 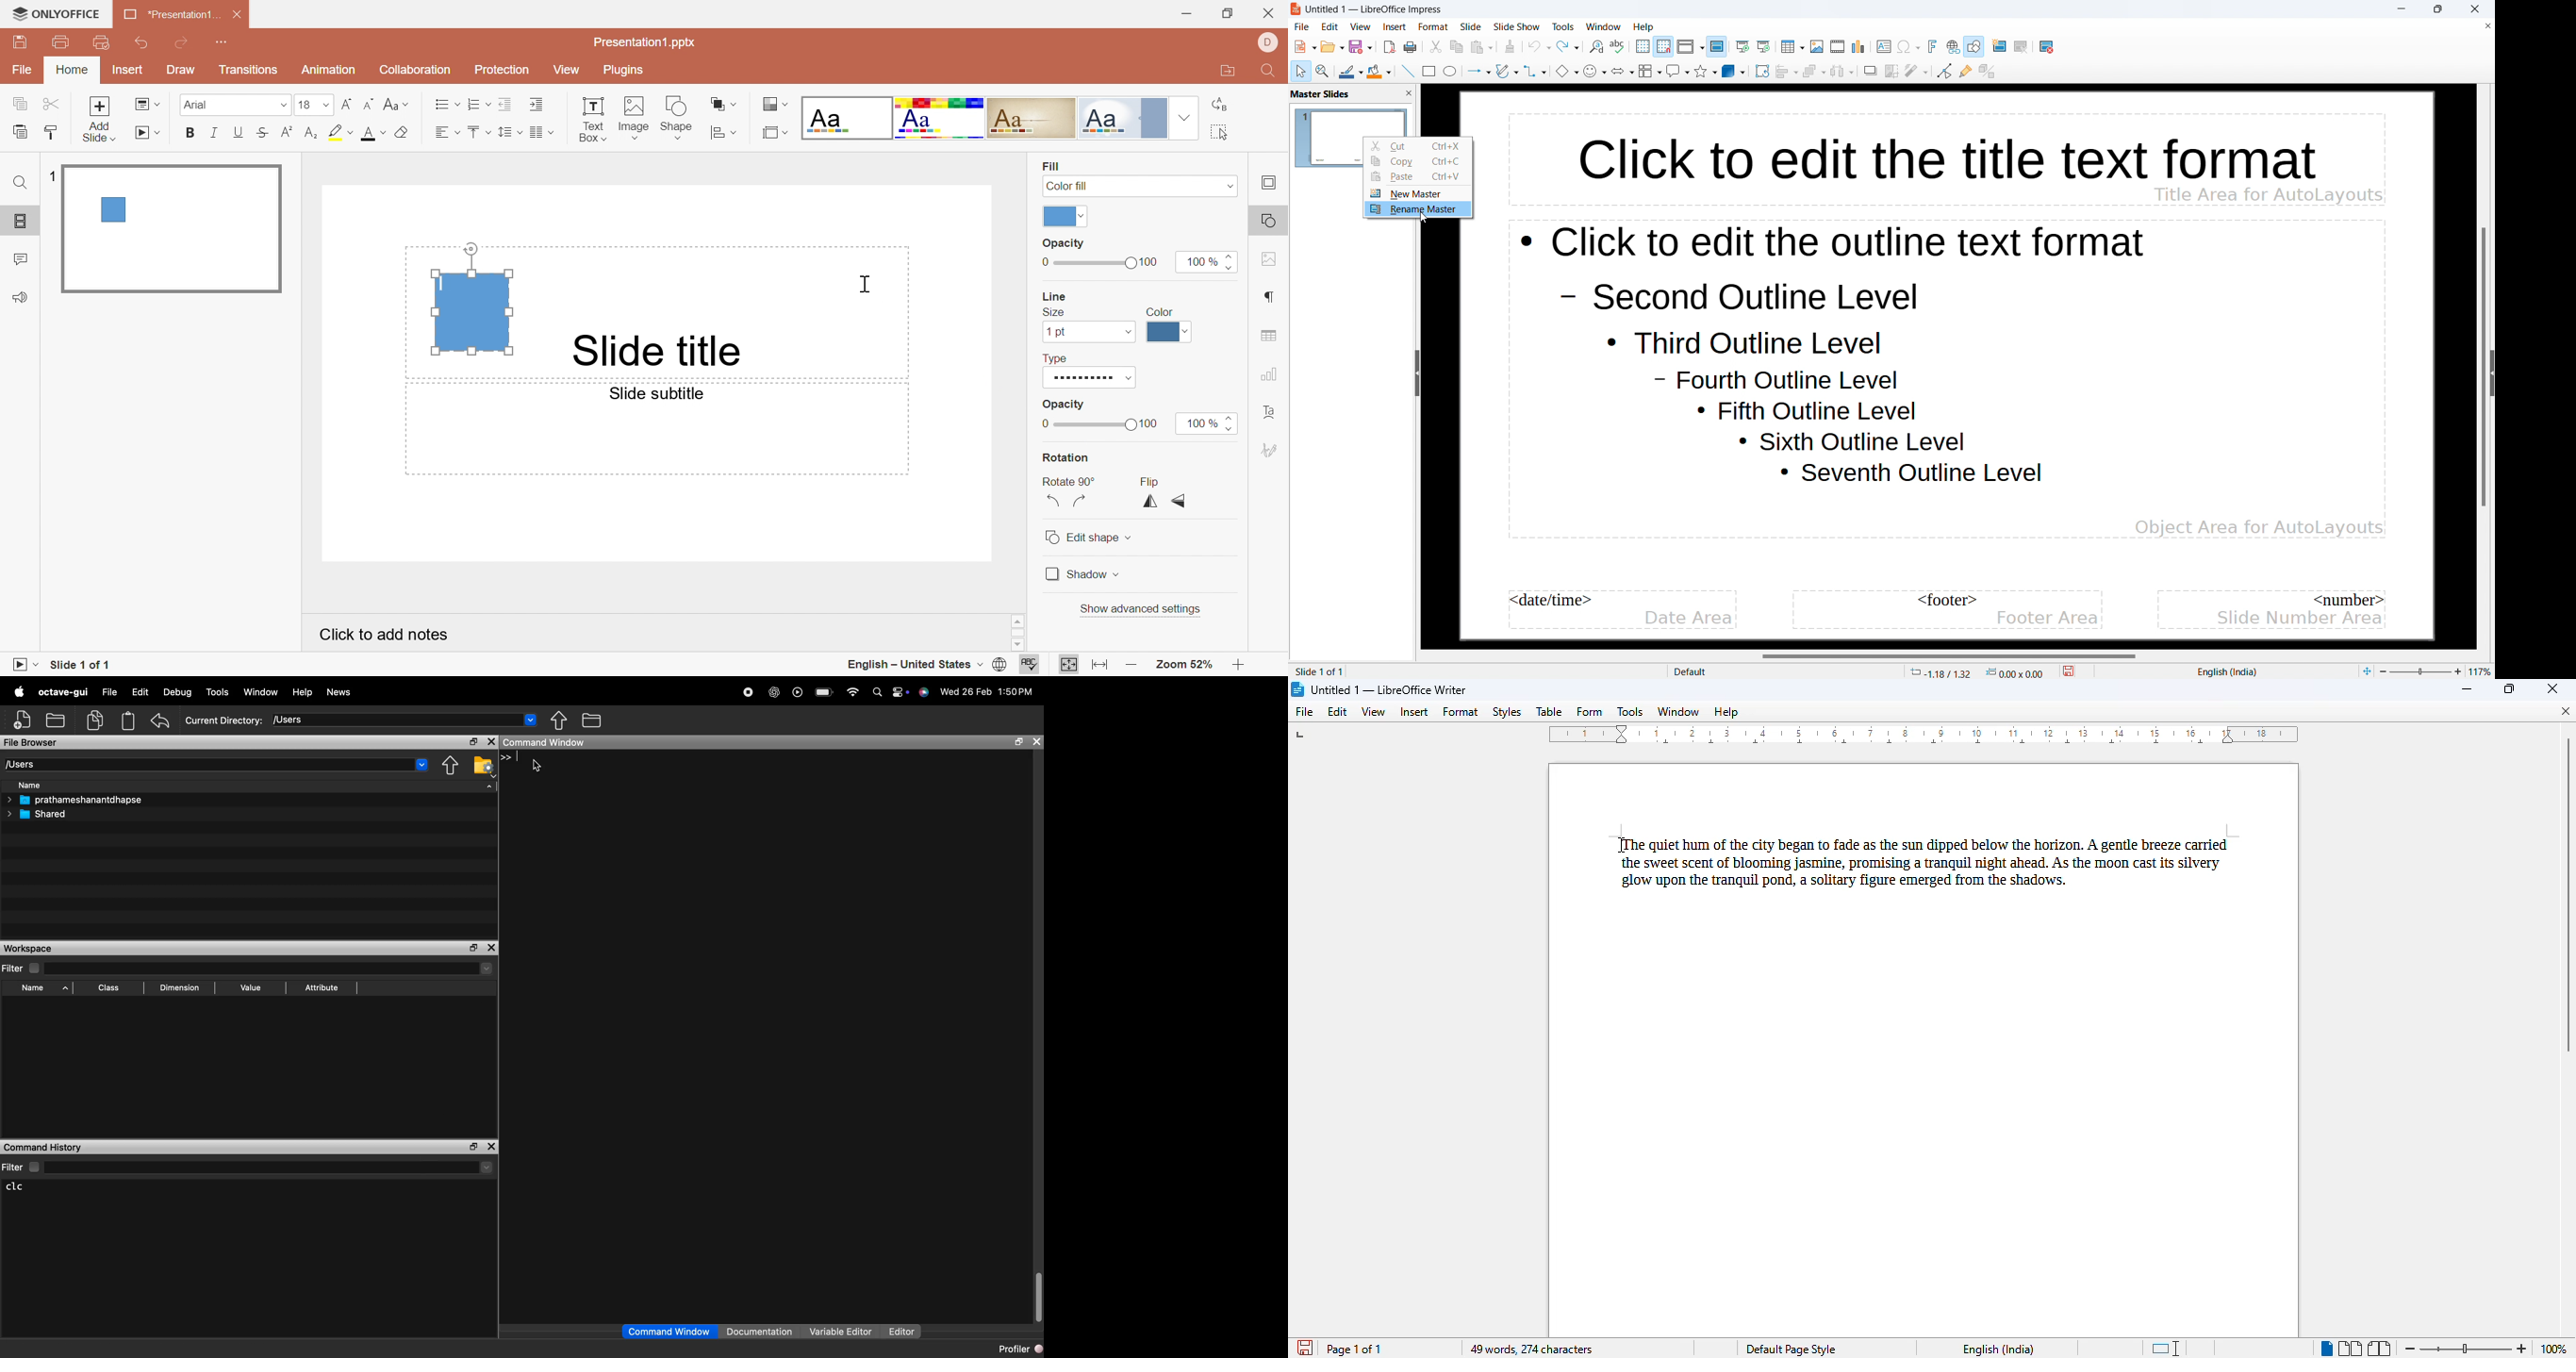 What do you see at coordinates (59, 44) in the screenshot?
I see `Print file` at bounding box center [59, 44].